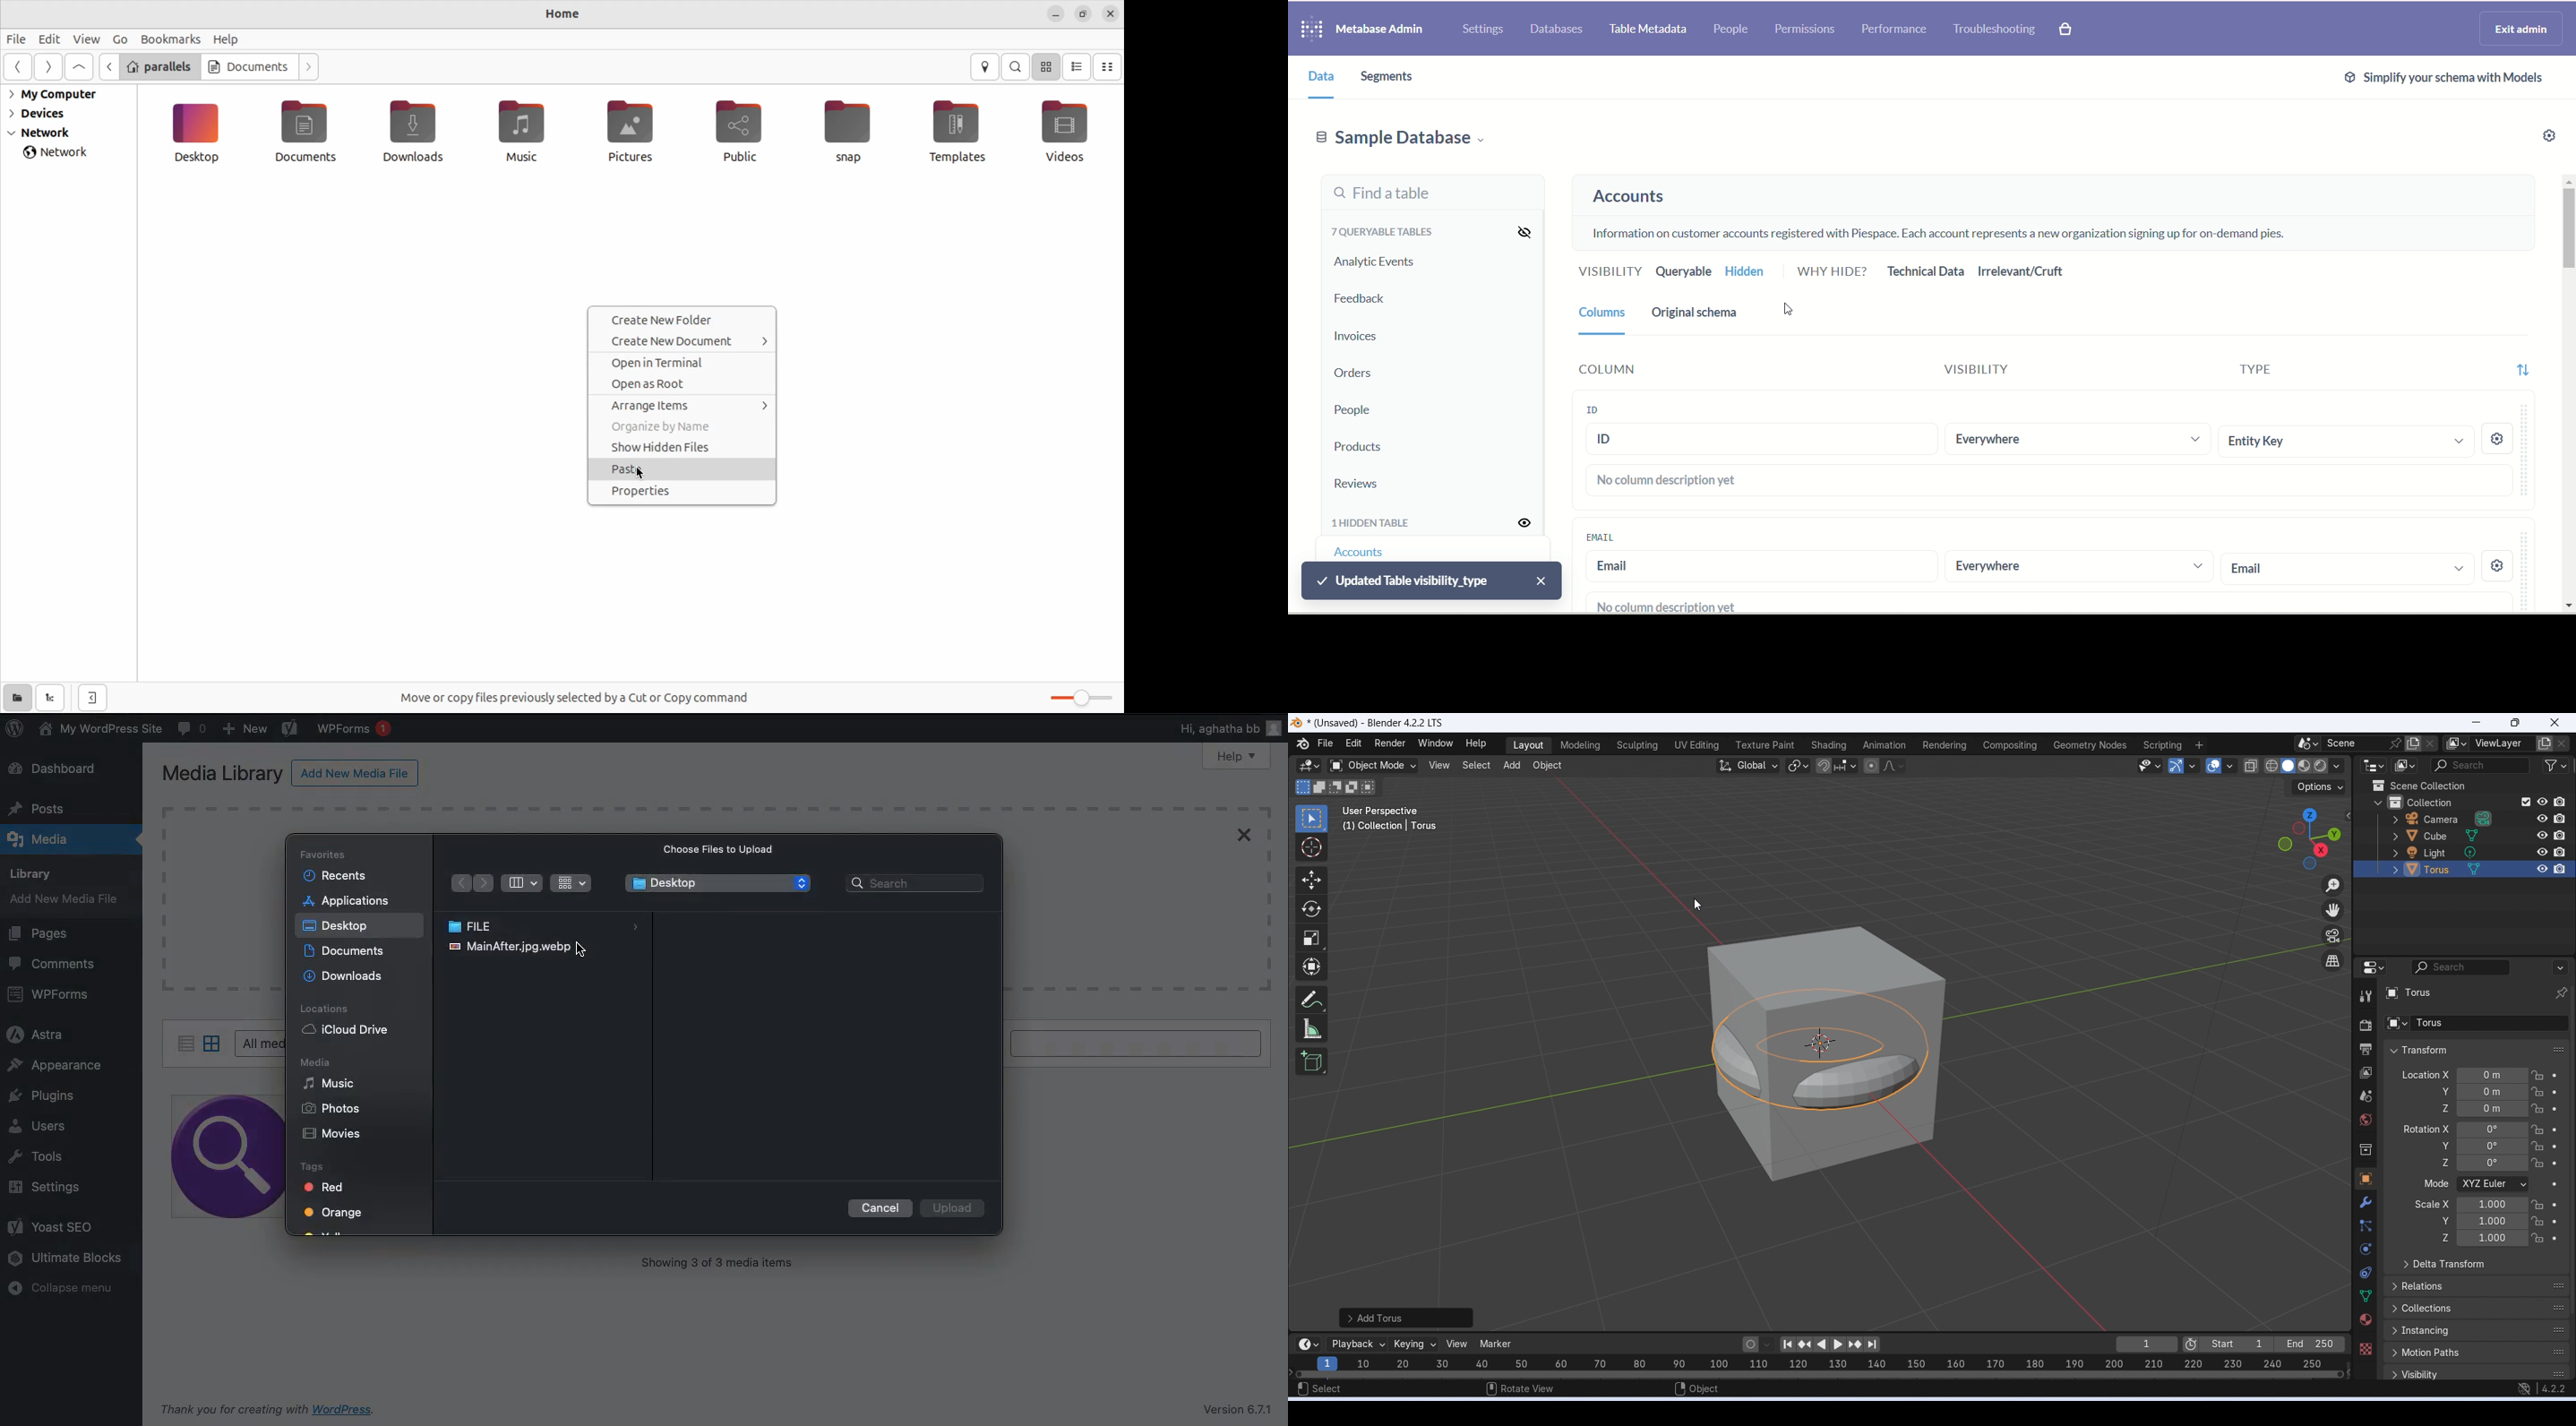 This screenshot has height=1428, width=2576. I want to click on original schema, so click(1702, 318).